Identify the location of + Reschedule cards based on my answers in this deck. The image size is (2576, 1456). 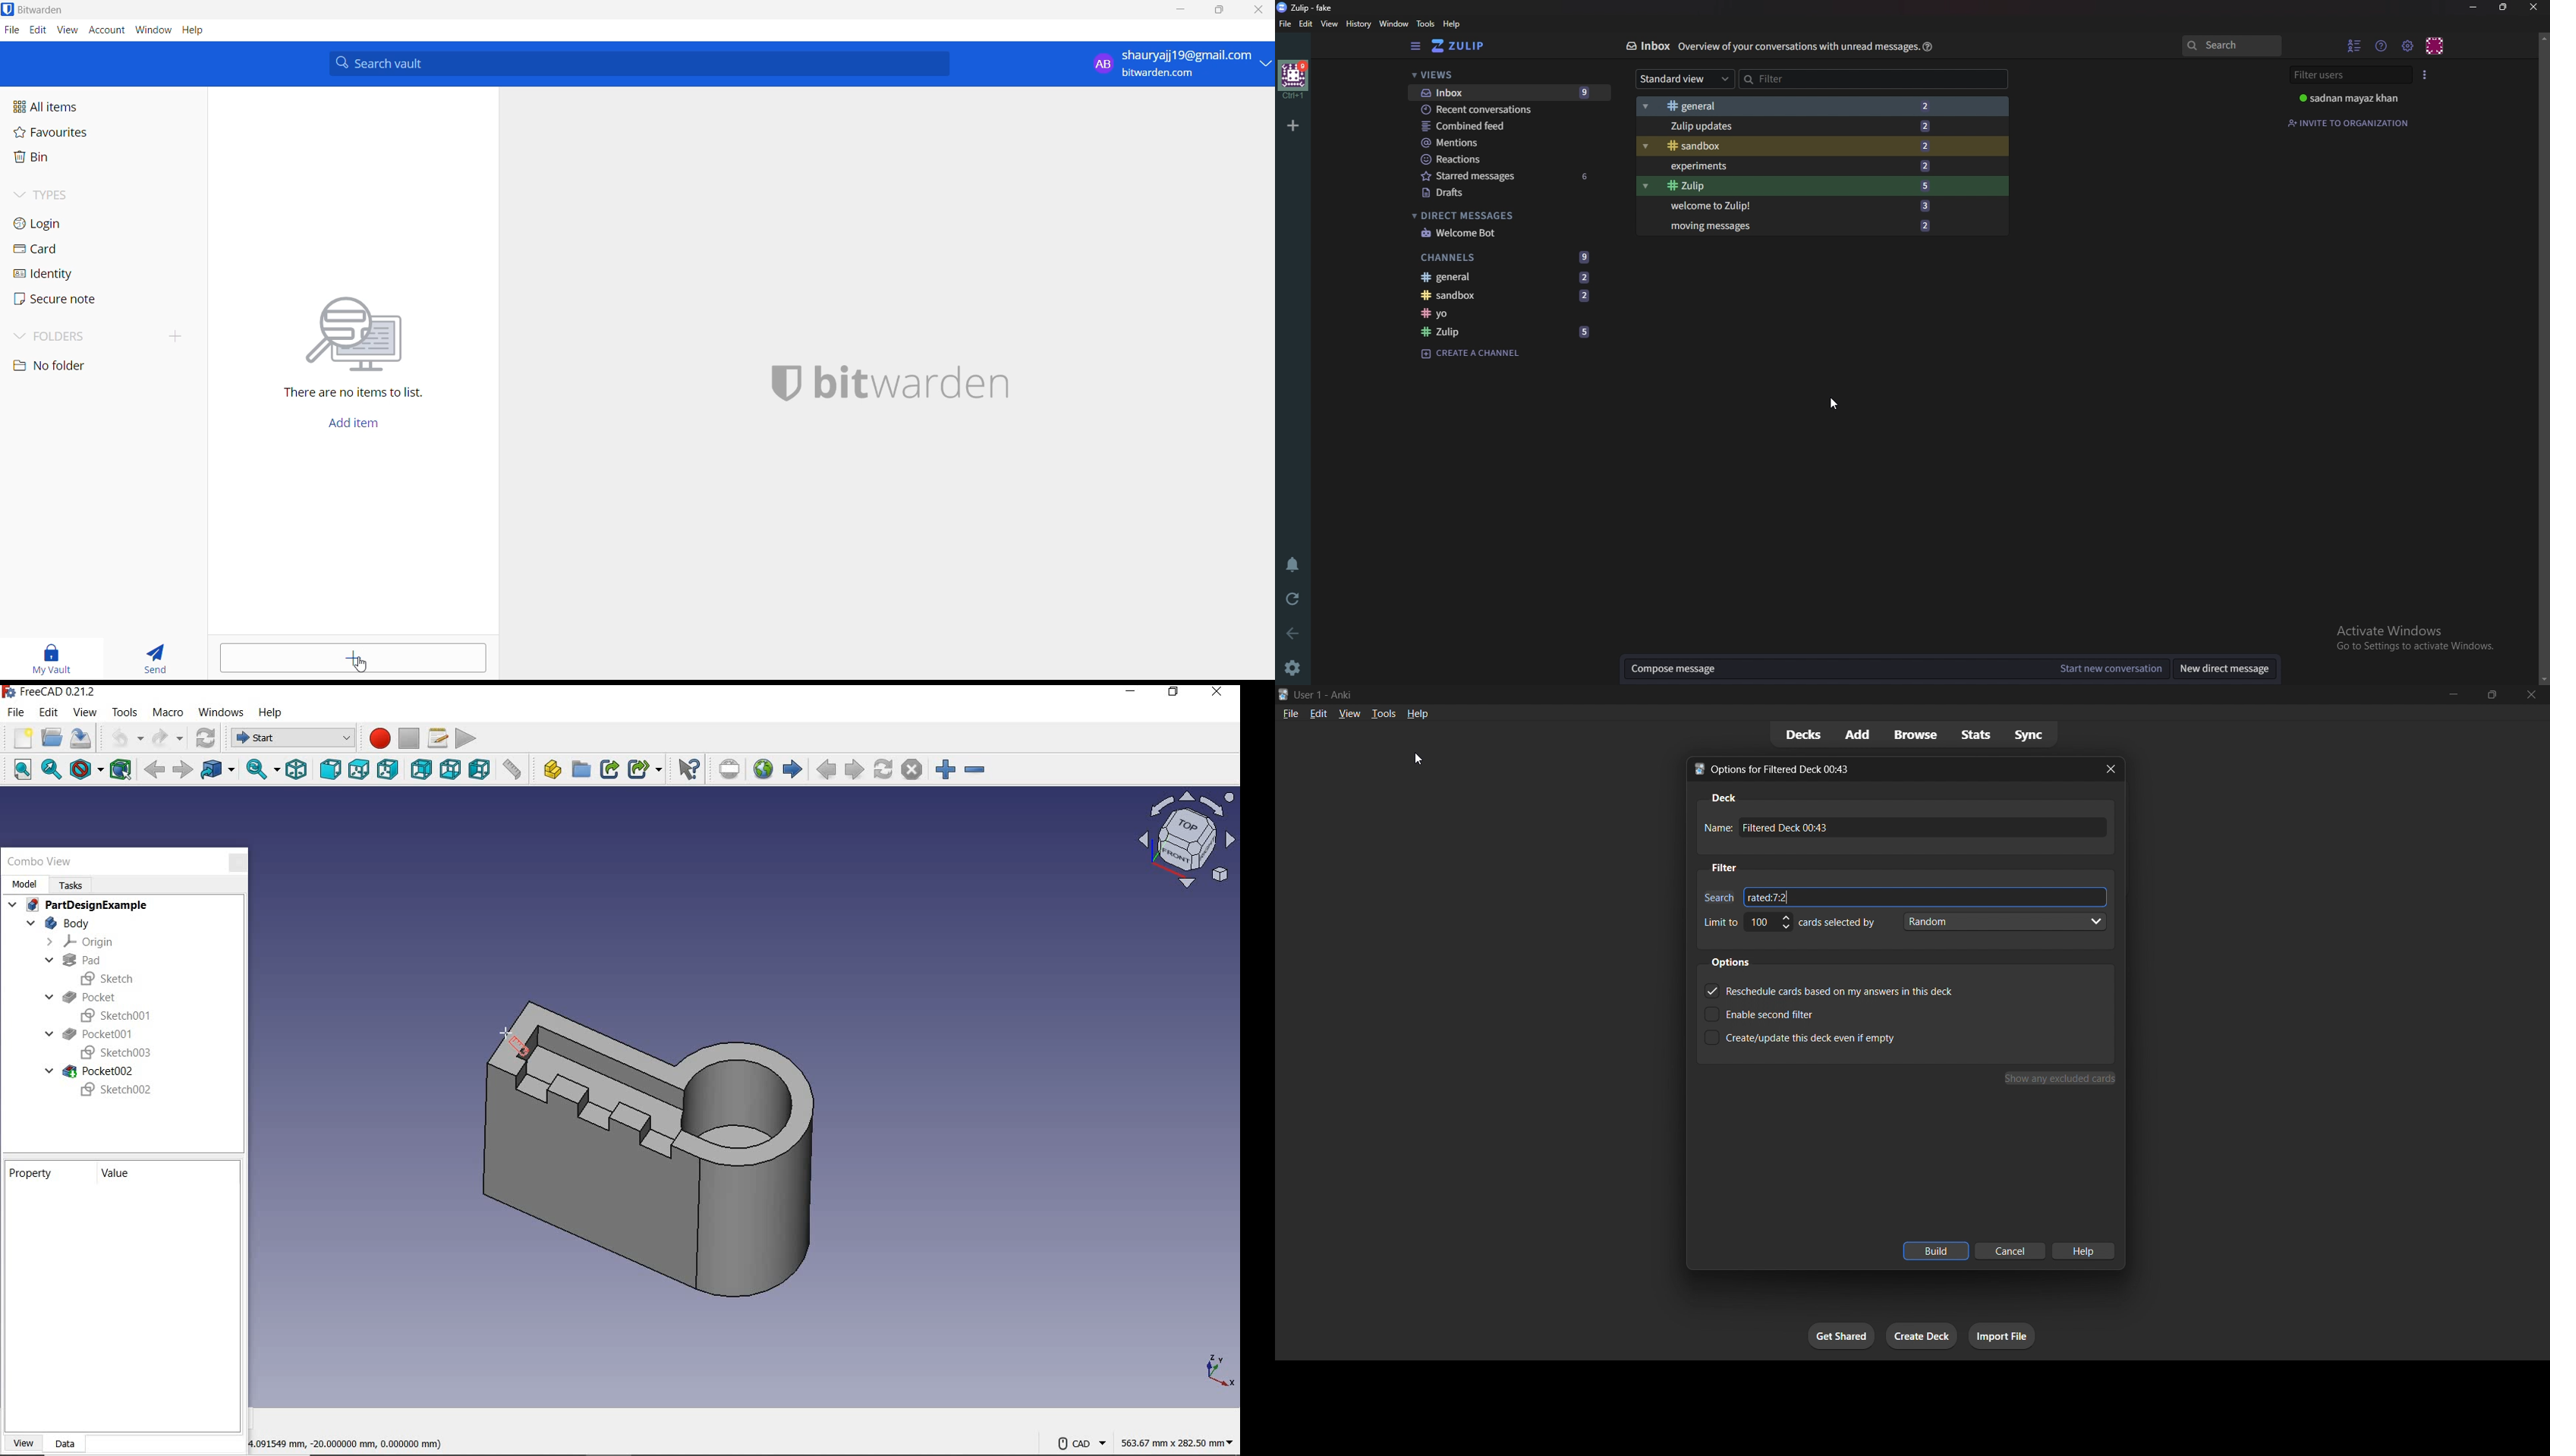
(1828, 989).